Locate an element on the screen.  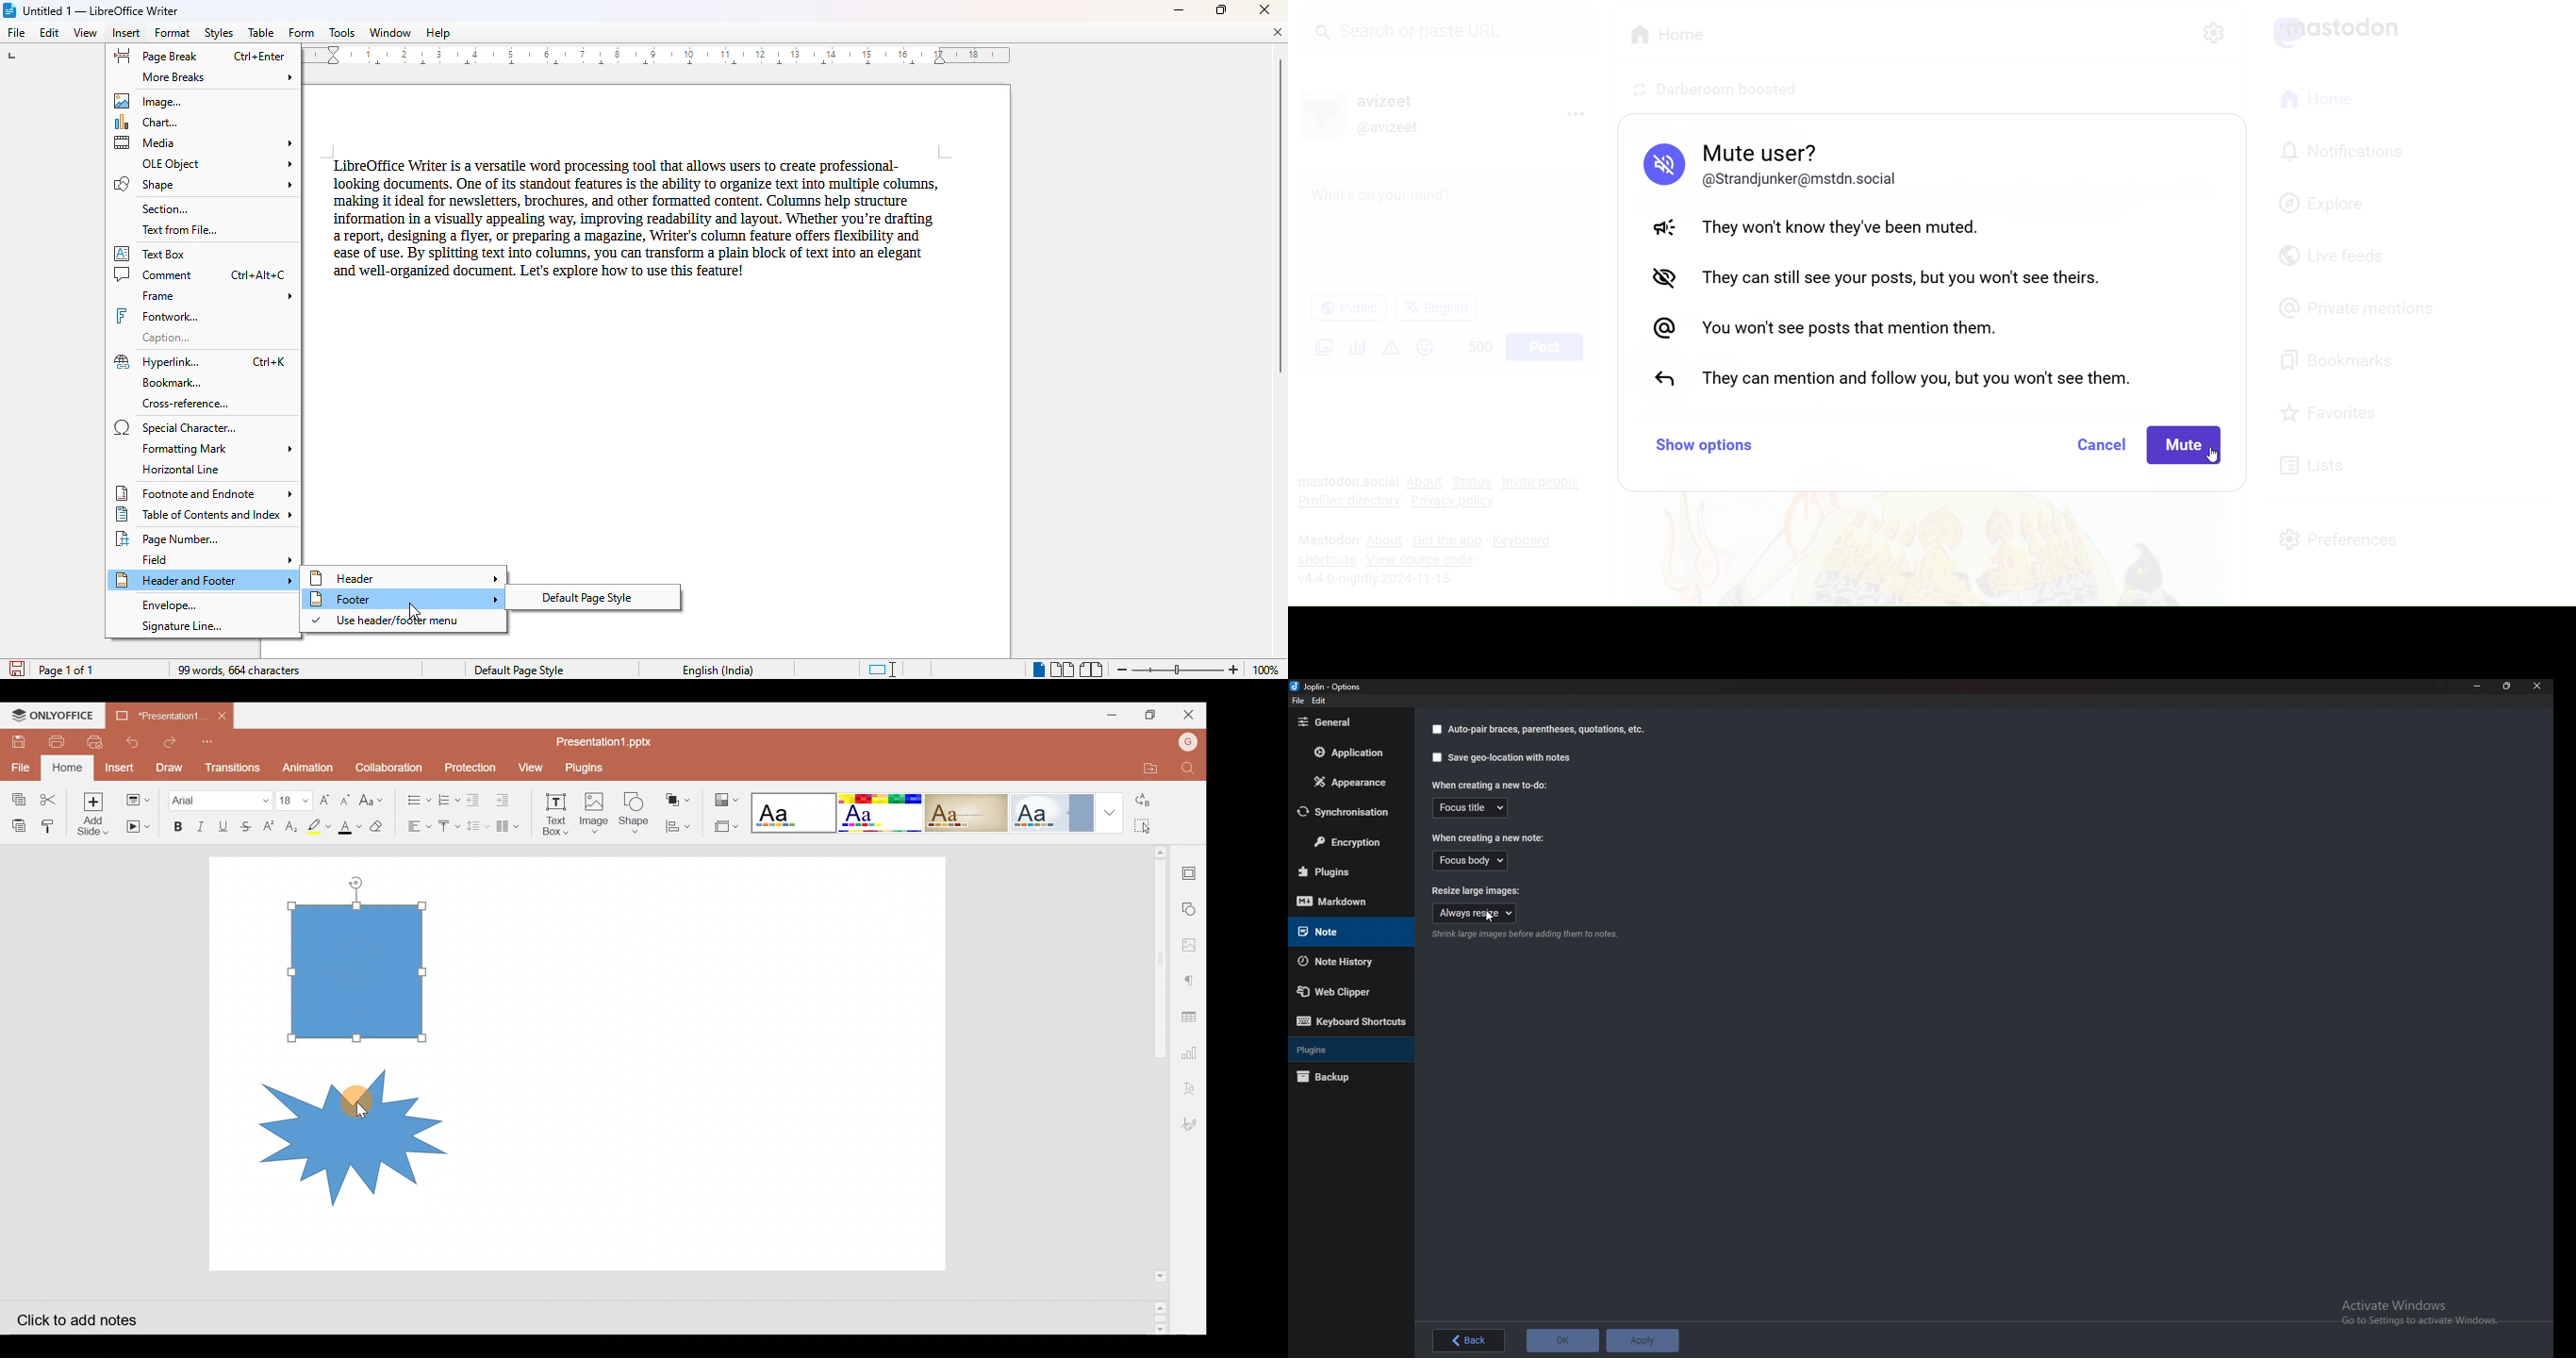
Minimize is located at coordinates (1108, 715).